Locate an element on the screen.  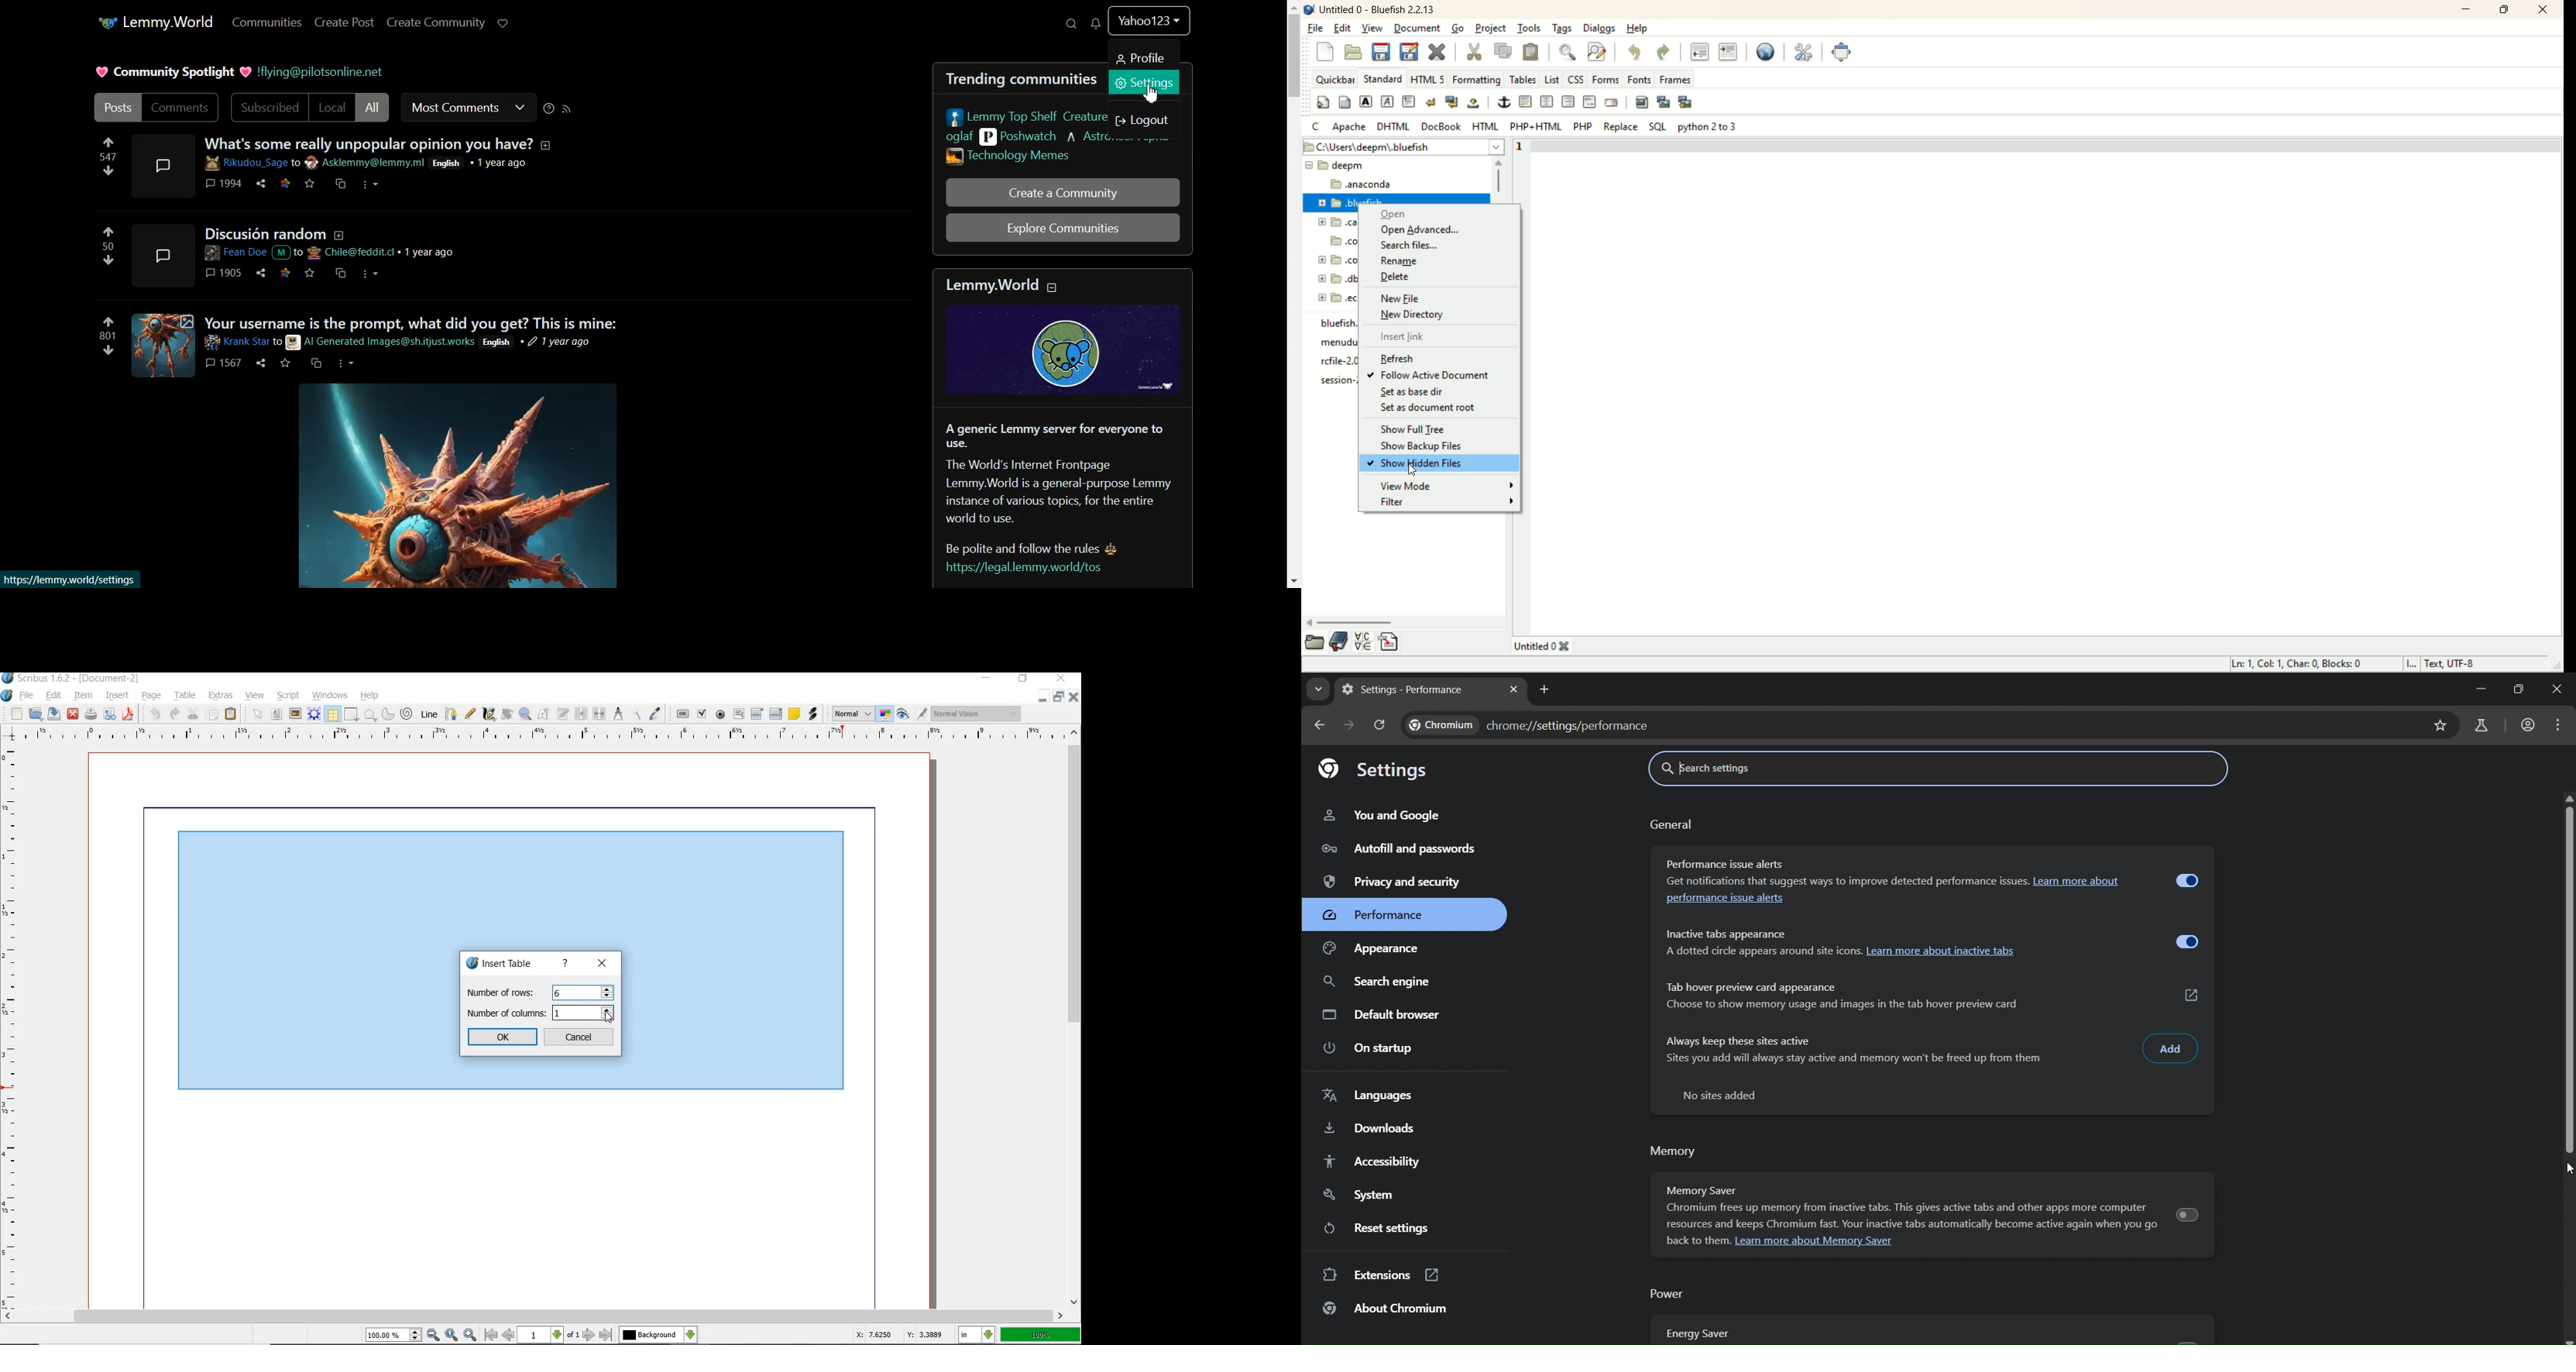
DOCBOOK is located at coordinates (1443, 126).